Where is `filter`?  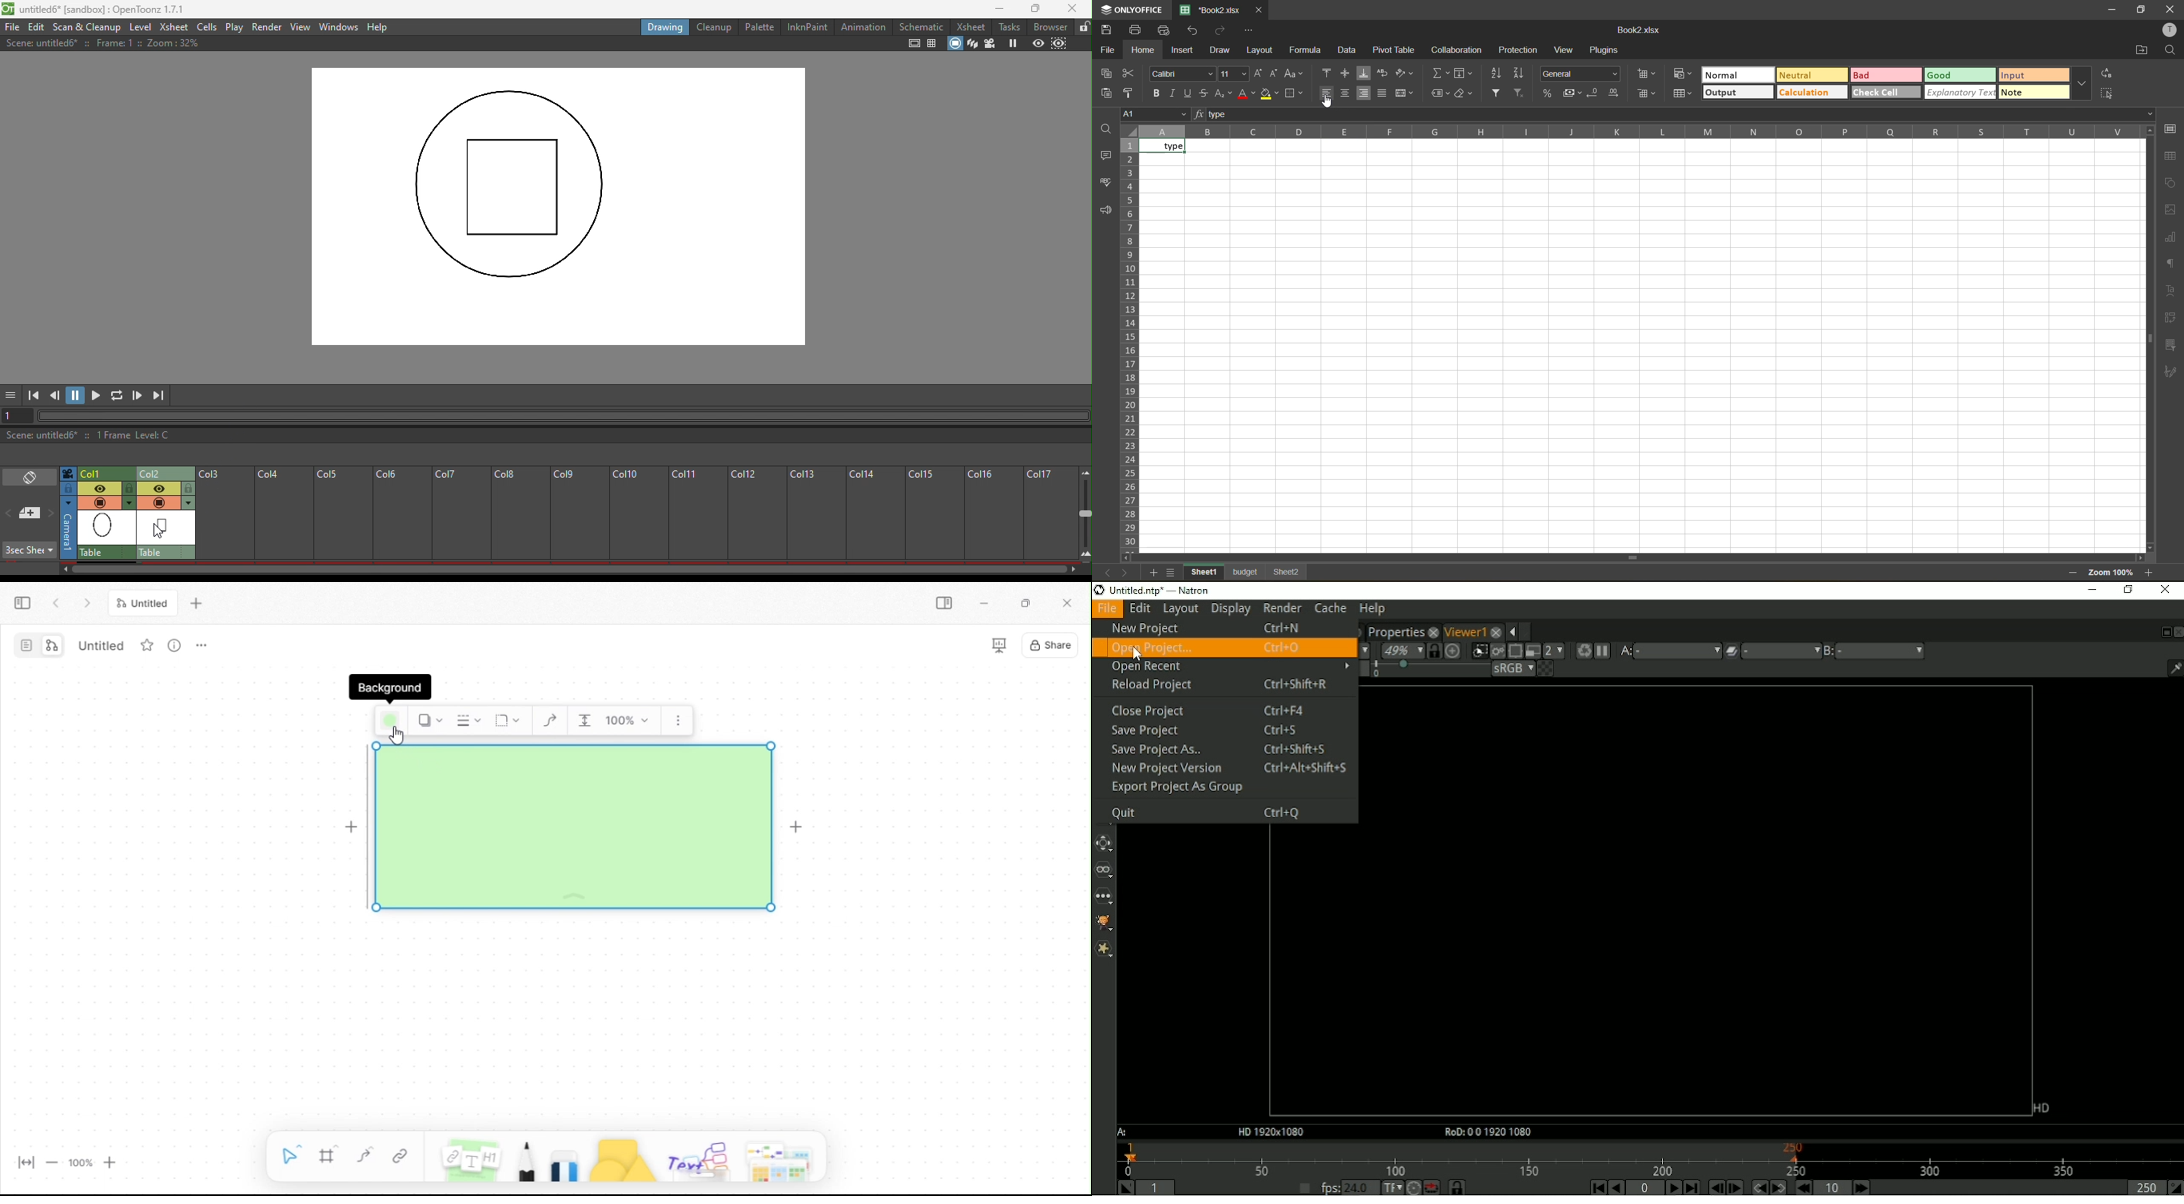 filter is located at coordinates (1496, 94).